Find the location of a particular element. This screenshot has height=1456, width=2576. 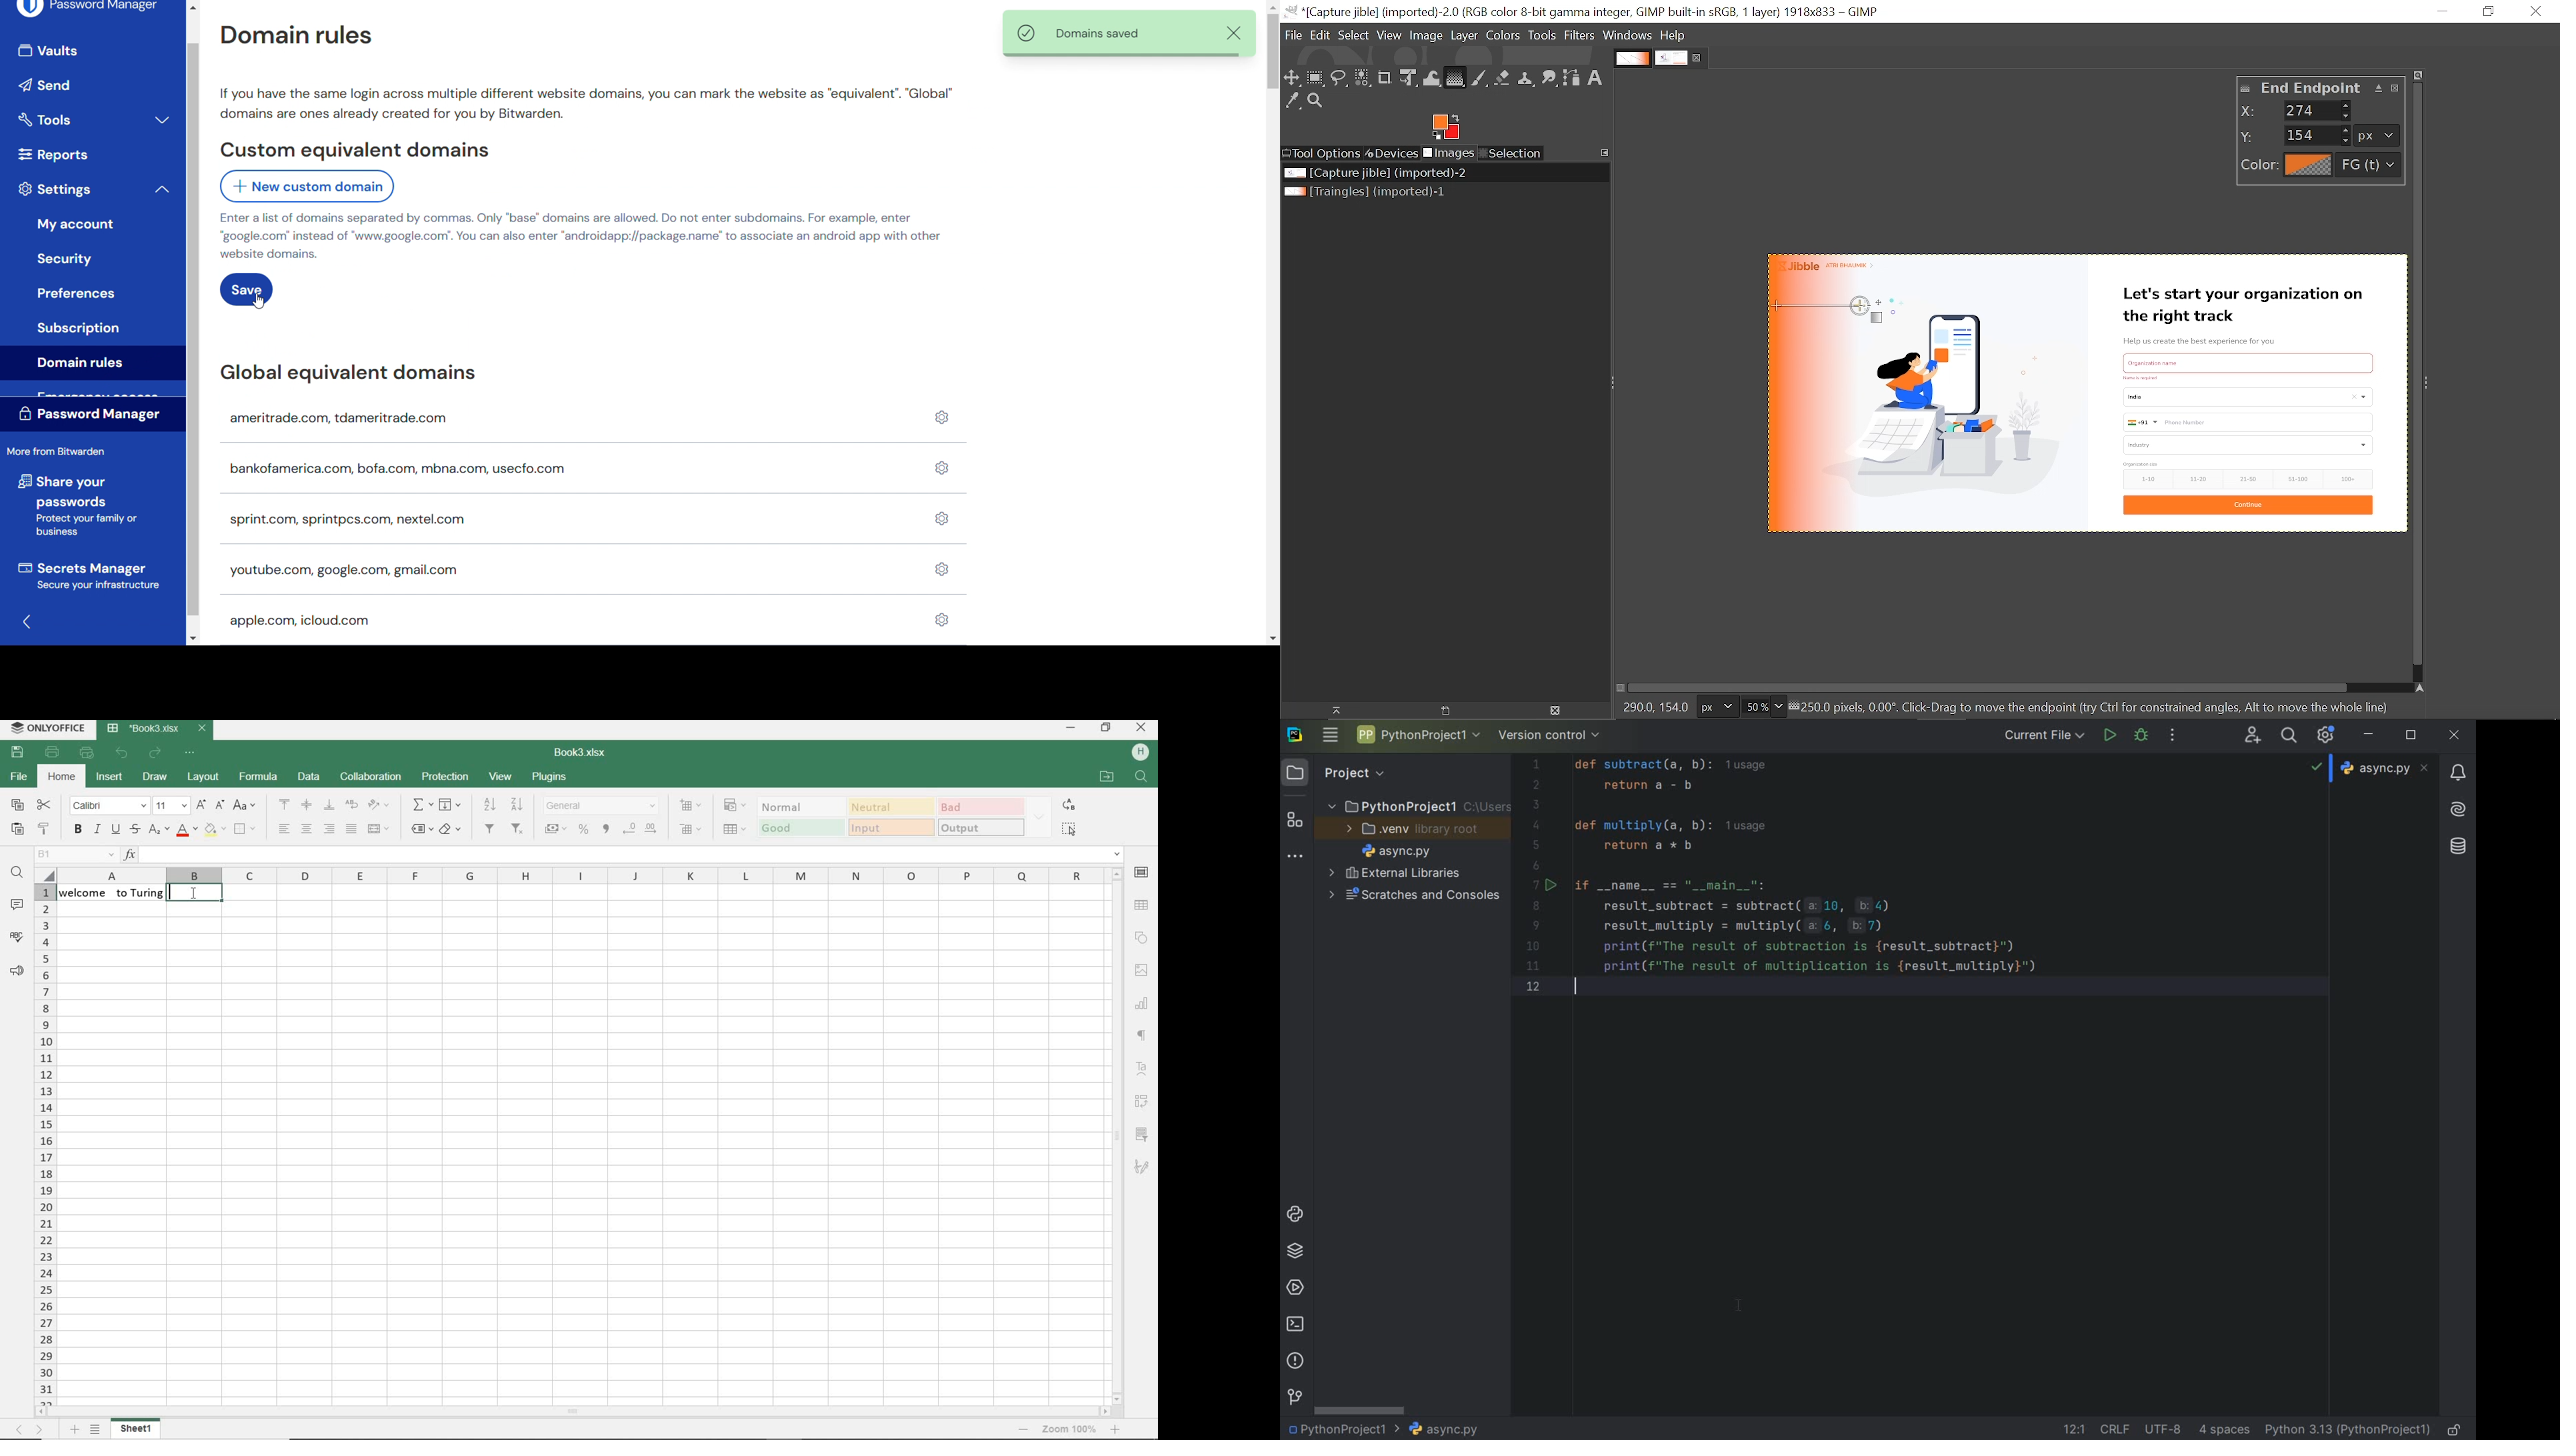

shape is located at coordinates (1141, 938).